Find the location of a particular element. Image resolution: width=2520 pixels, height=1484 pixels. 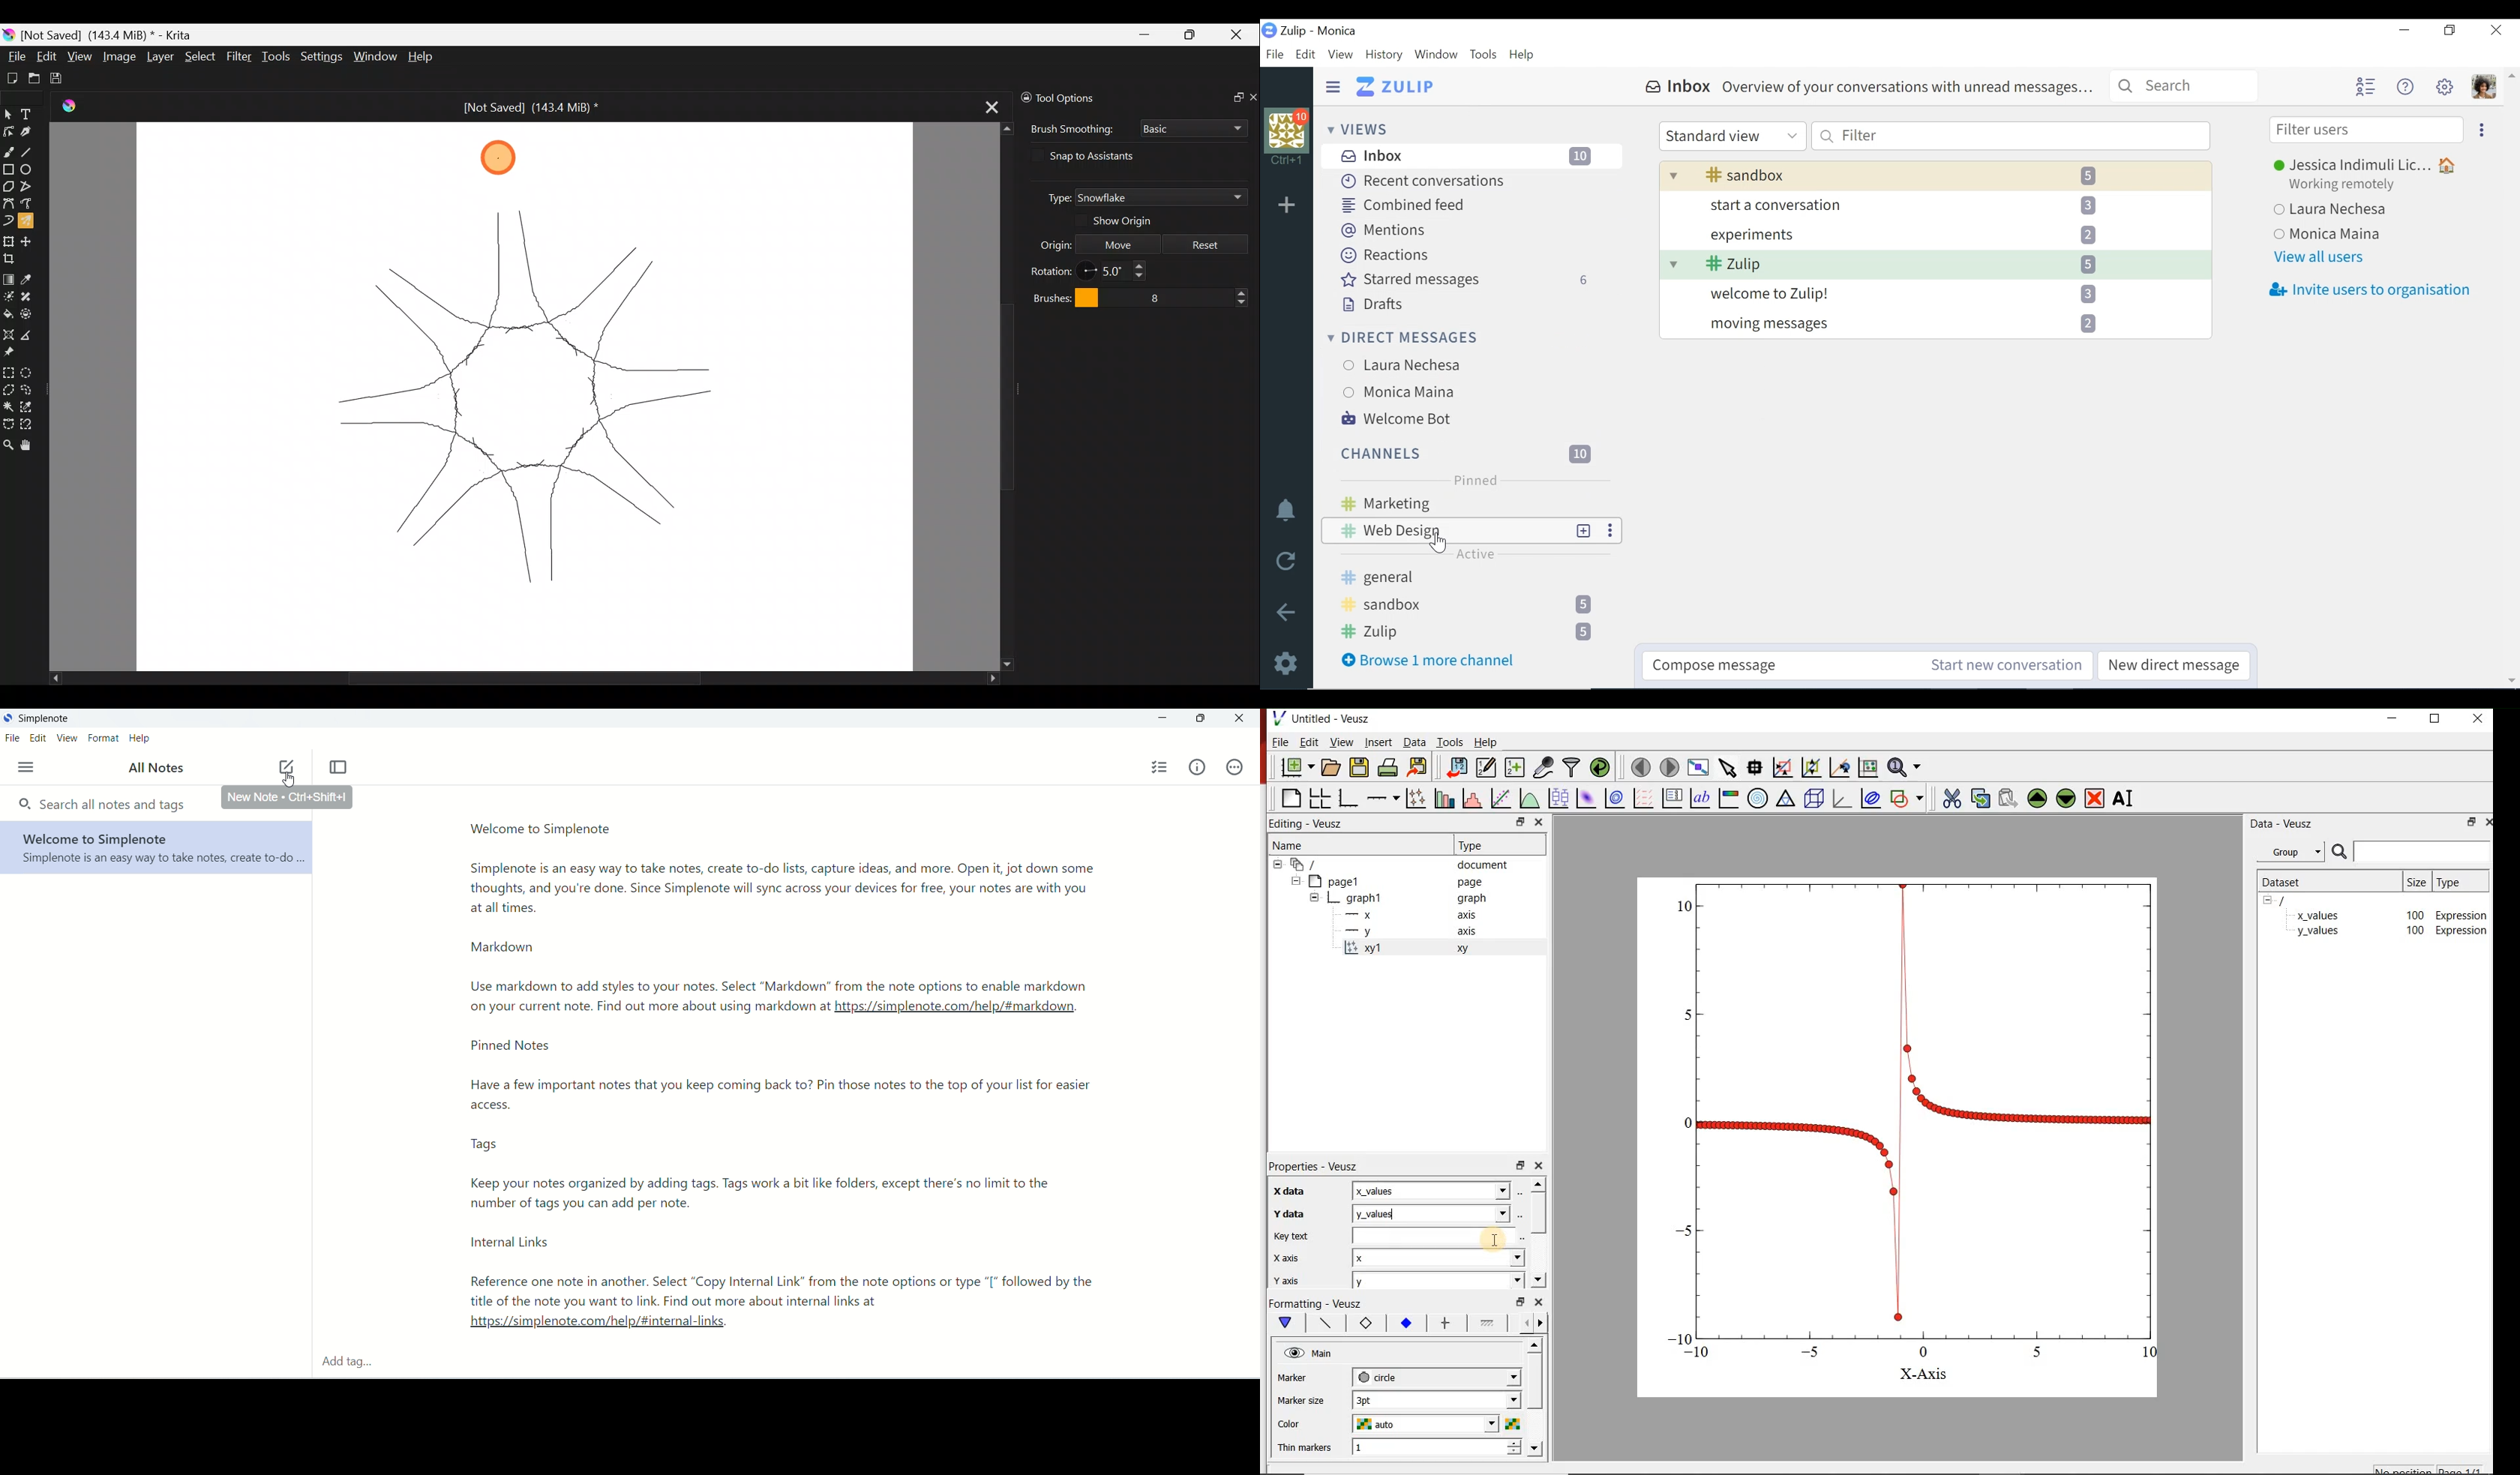

Settings is located at coordinates (319, 57).